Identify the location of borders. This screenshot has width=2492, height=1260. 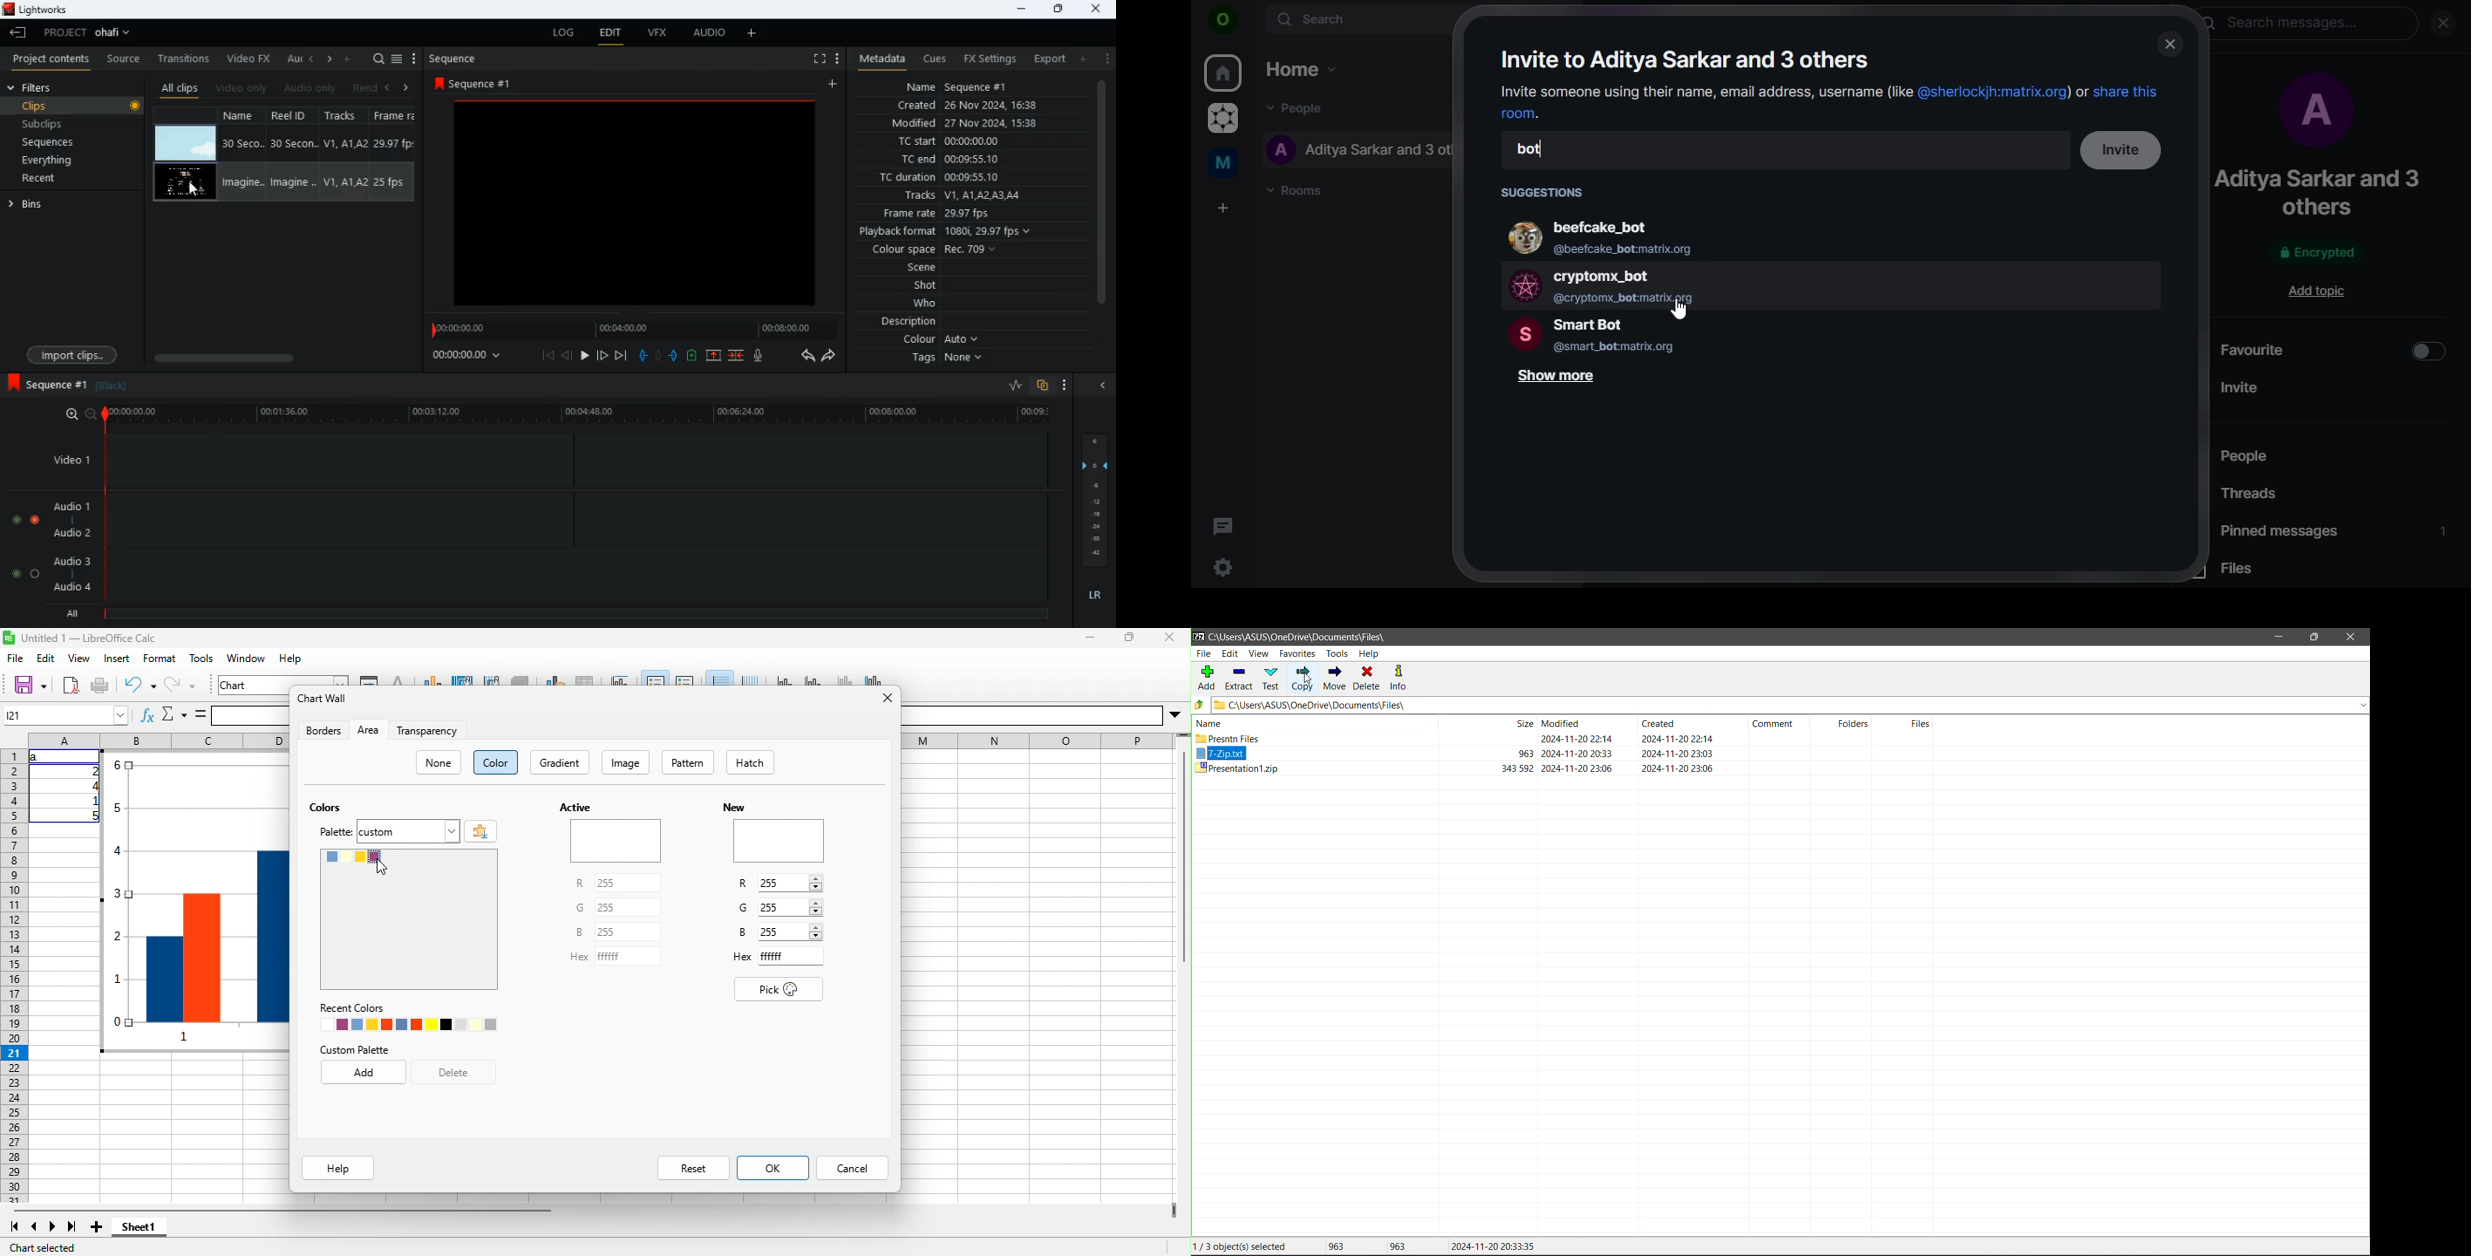
(324, 730).